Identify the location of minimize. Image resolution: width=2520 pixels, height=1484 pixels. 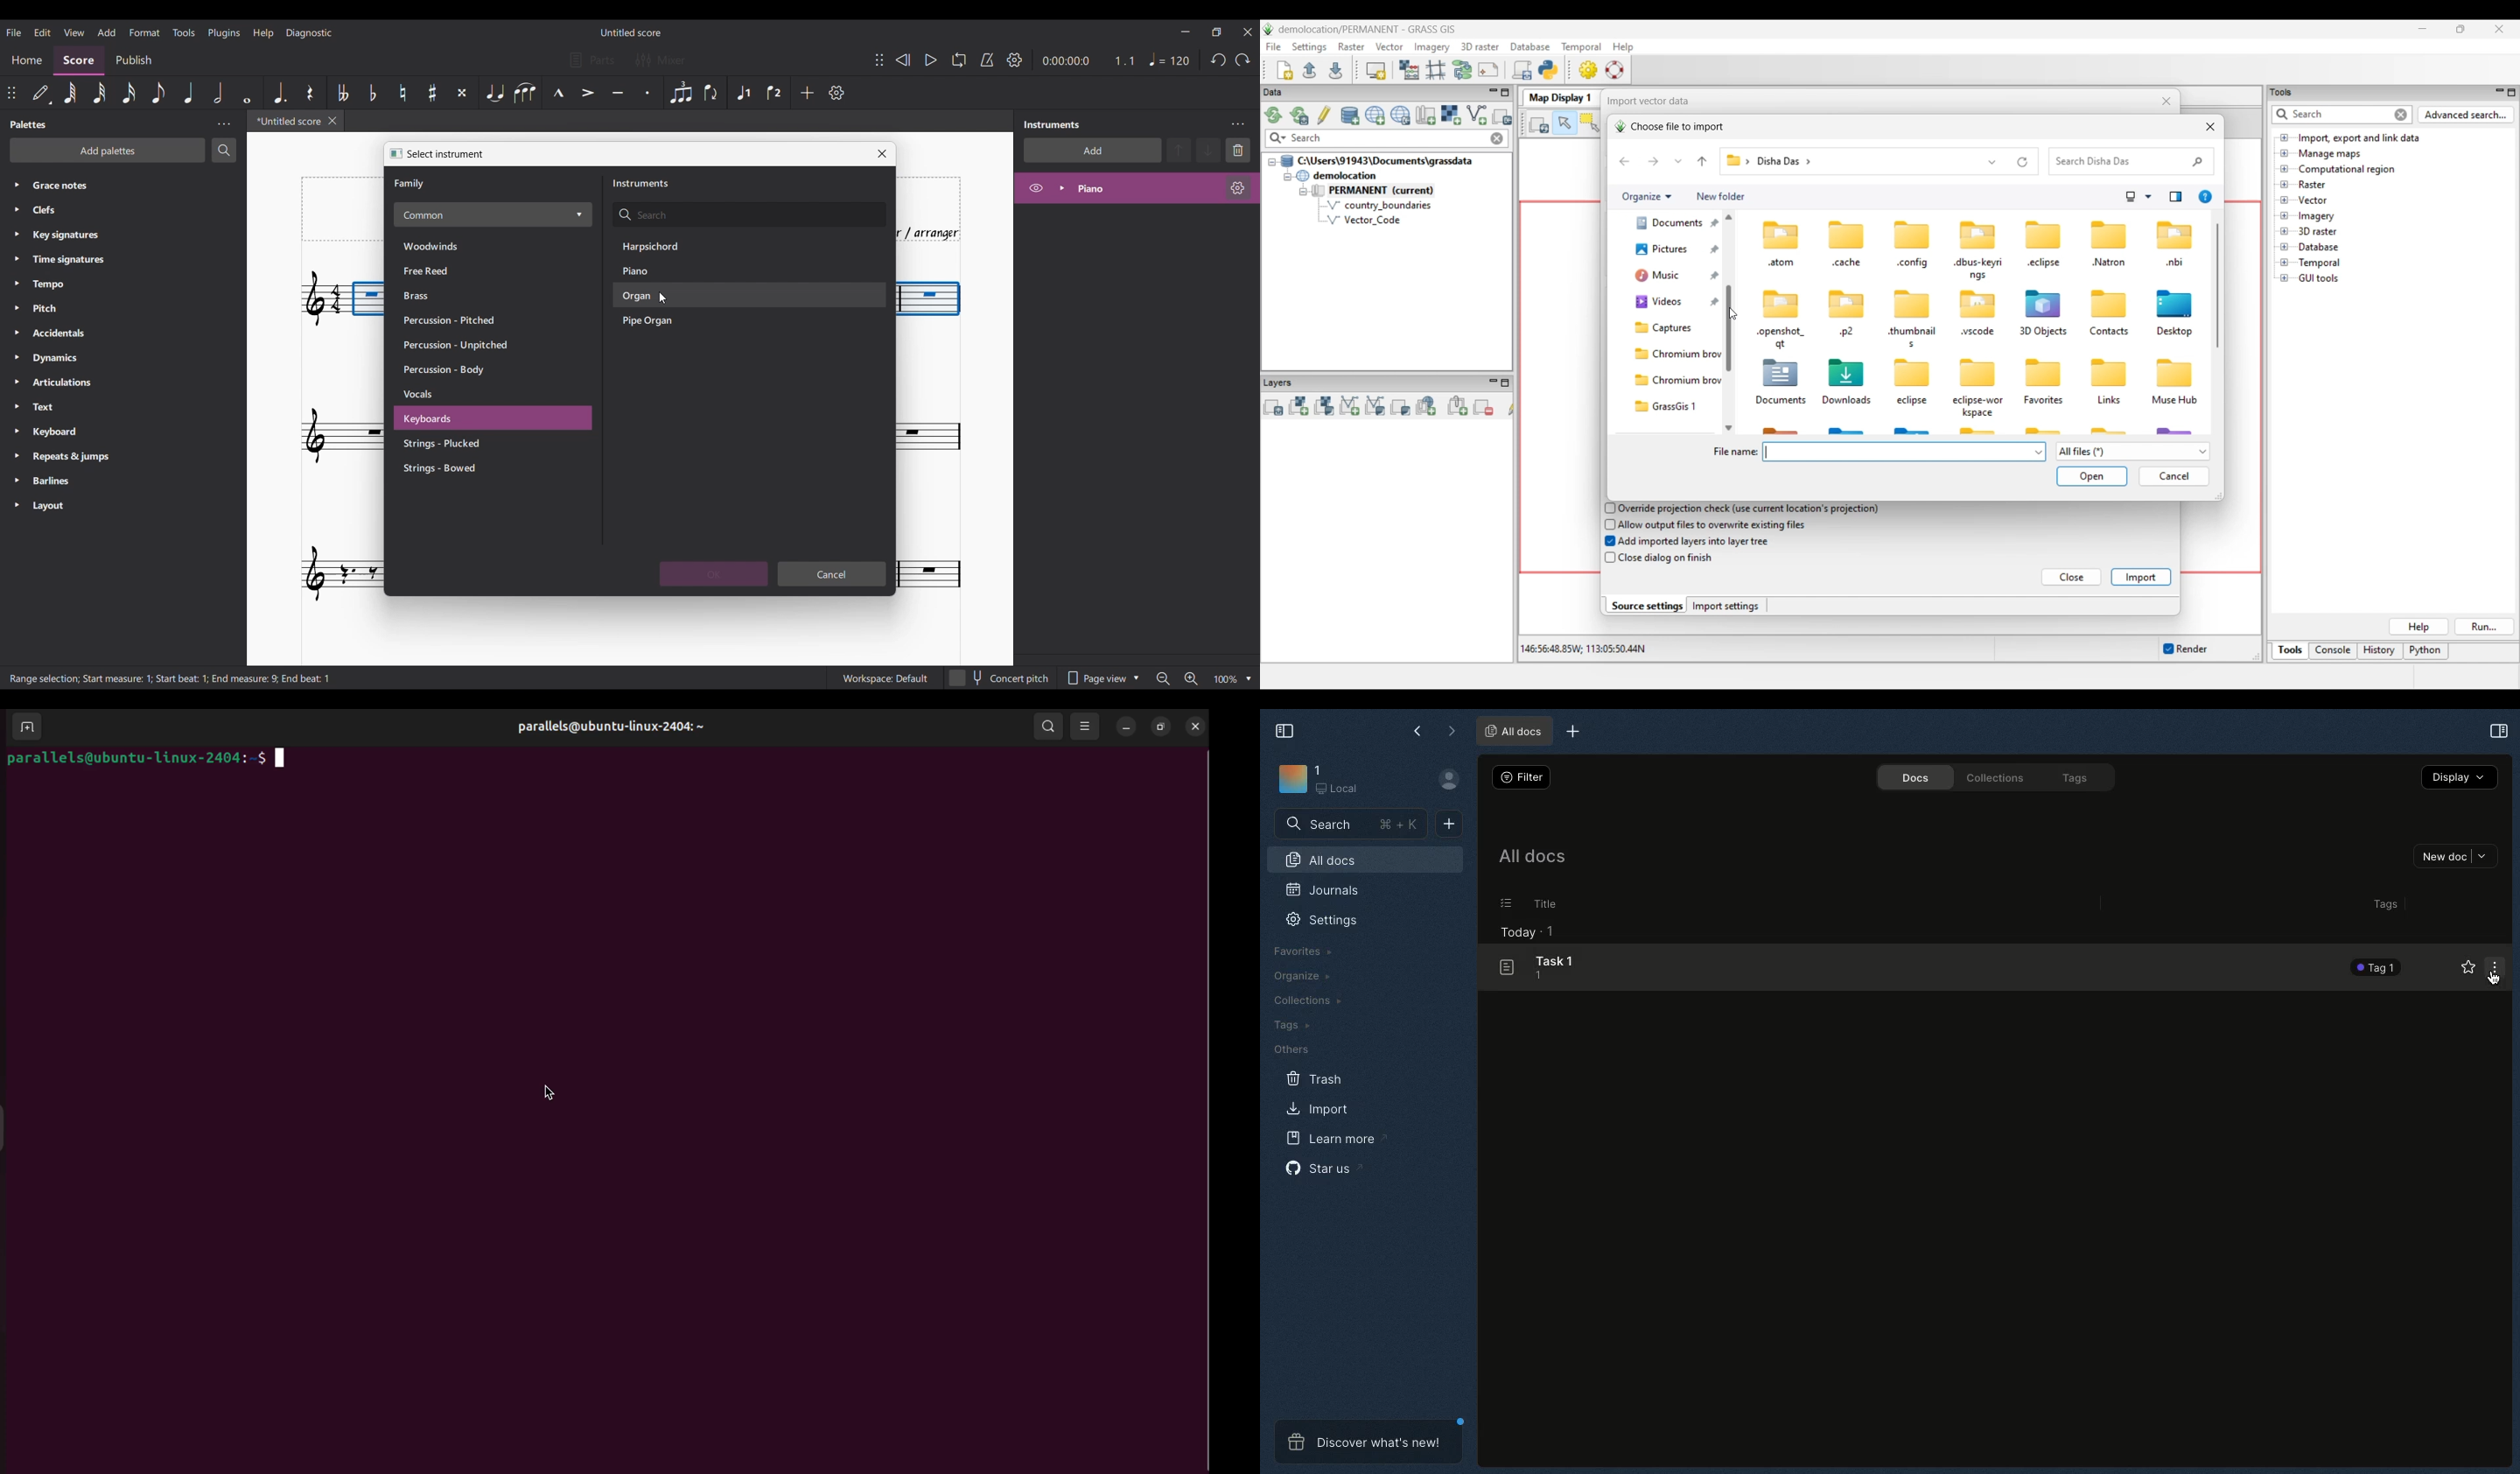
(1125, 725).